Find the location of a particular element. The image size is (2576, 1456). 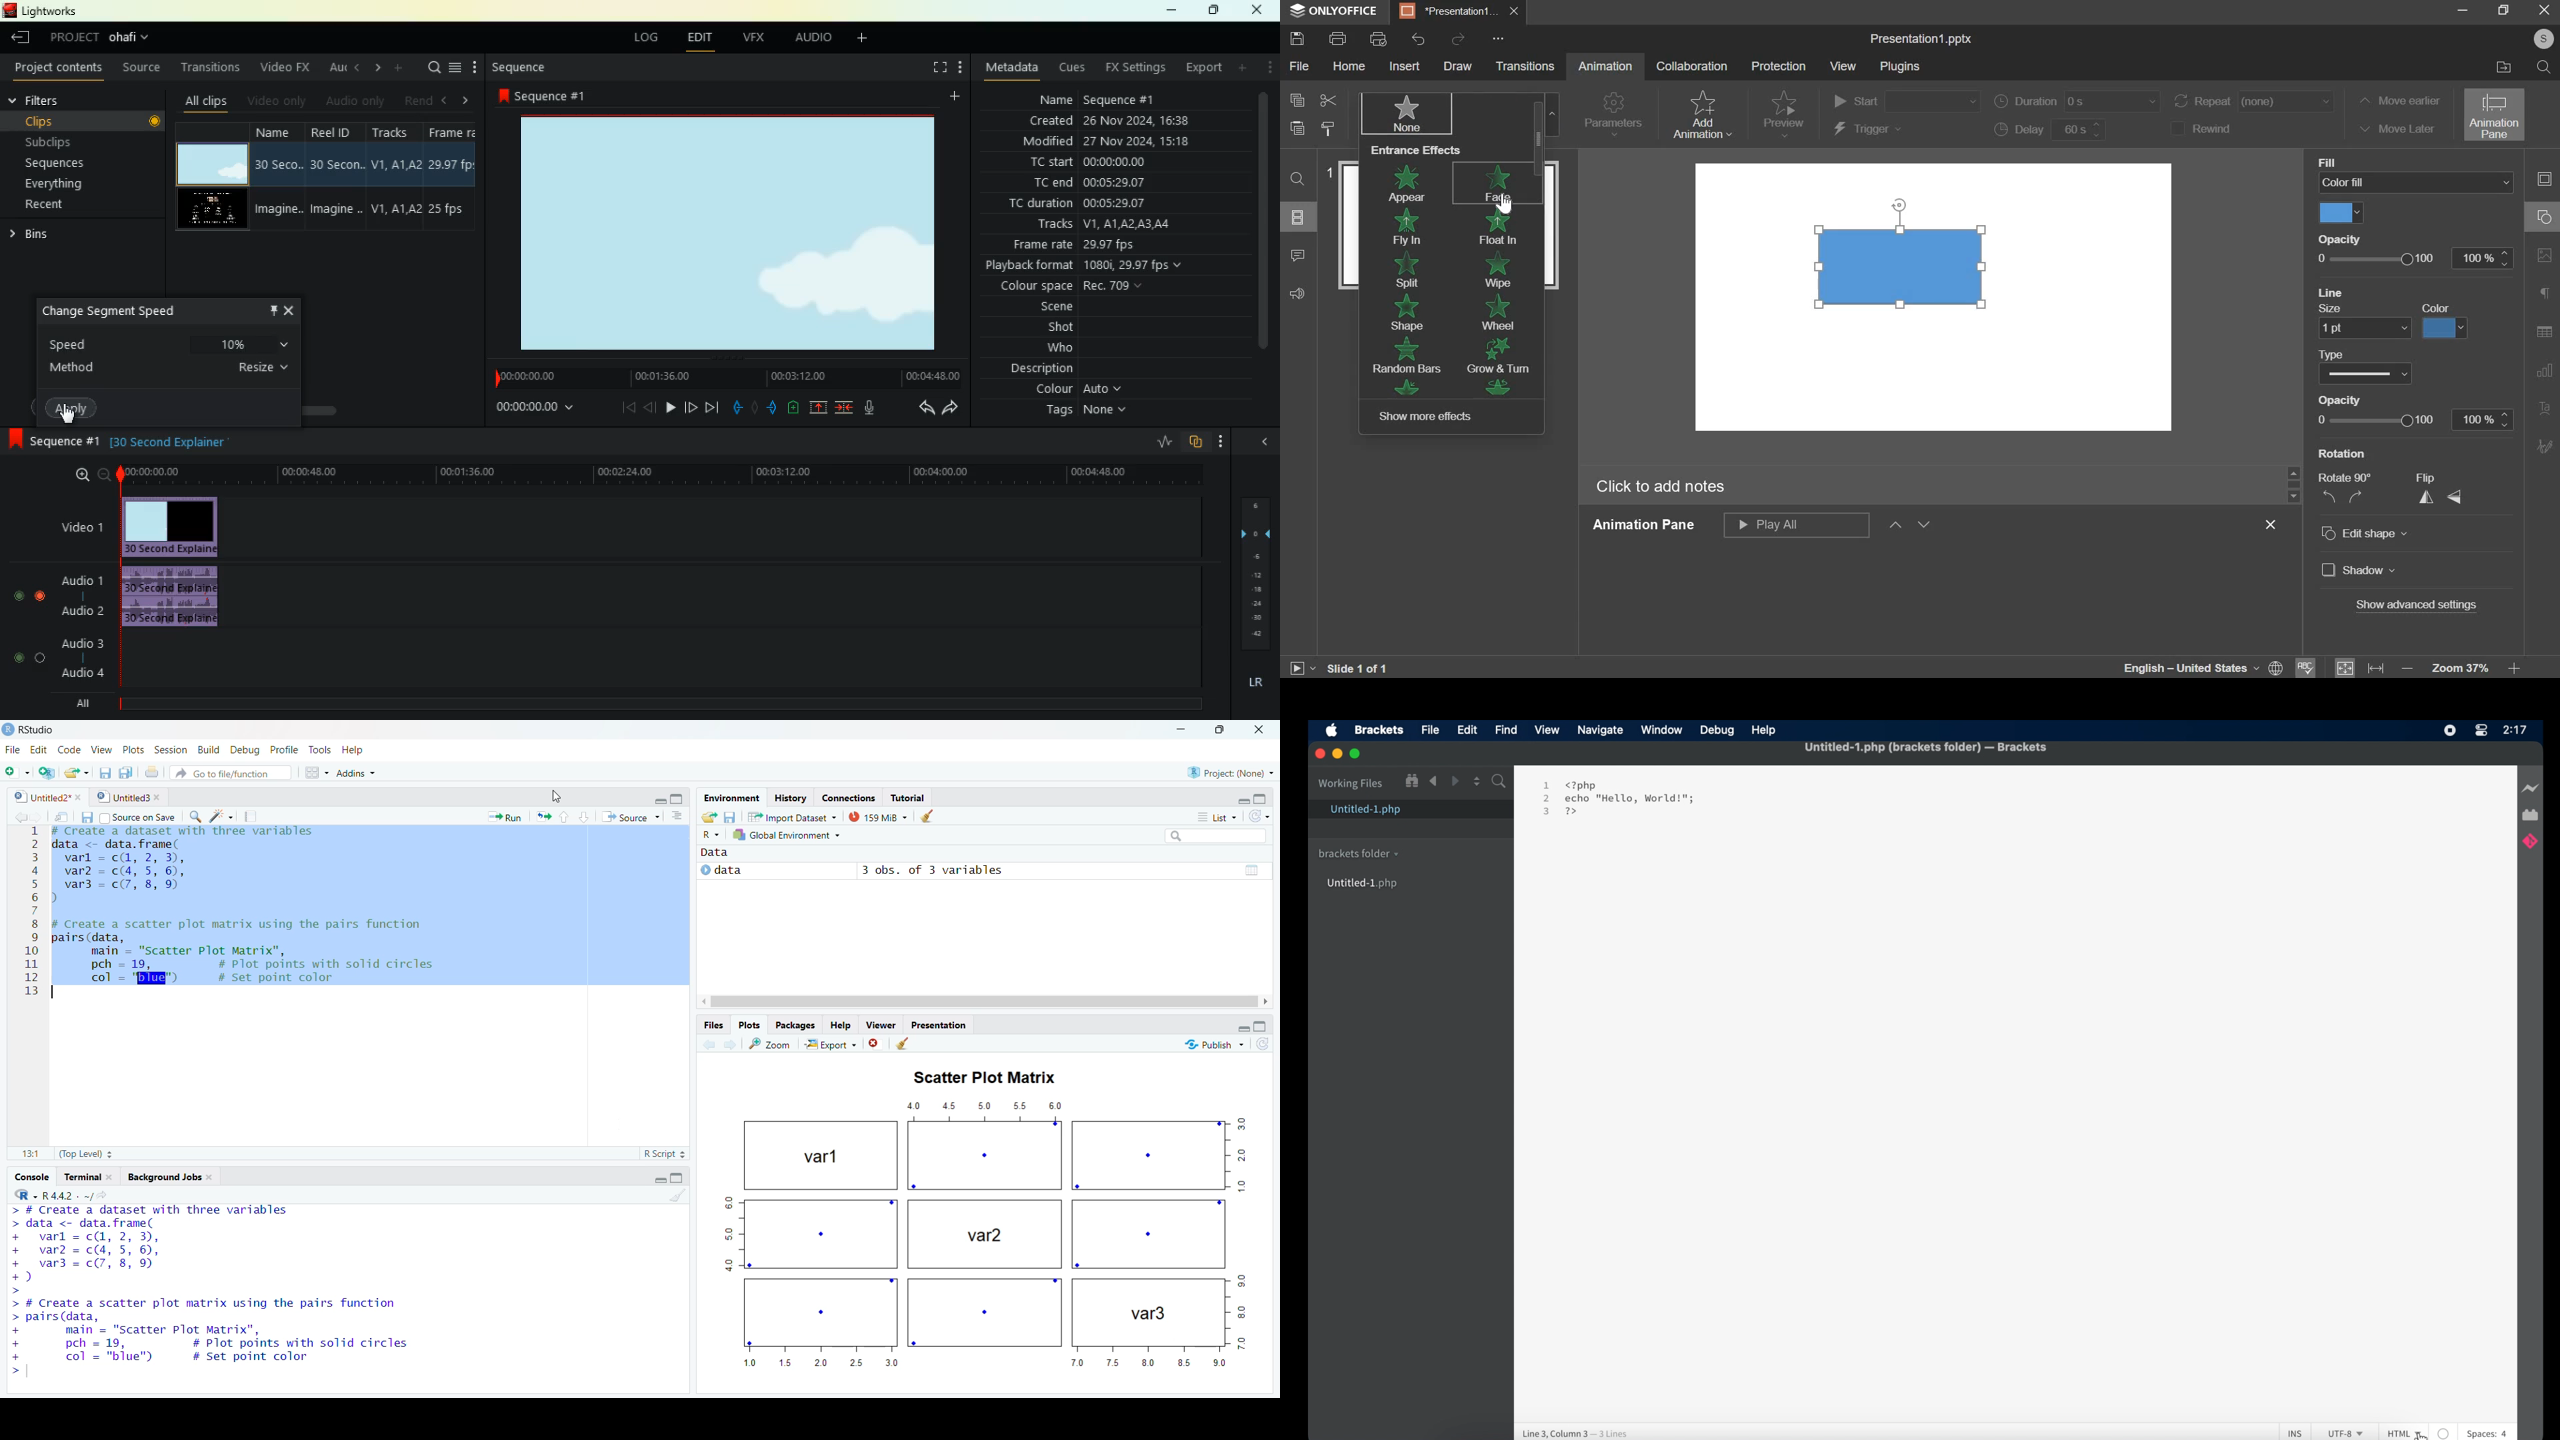

rotate is located at coordinates (2344, 487).